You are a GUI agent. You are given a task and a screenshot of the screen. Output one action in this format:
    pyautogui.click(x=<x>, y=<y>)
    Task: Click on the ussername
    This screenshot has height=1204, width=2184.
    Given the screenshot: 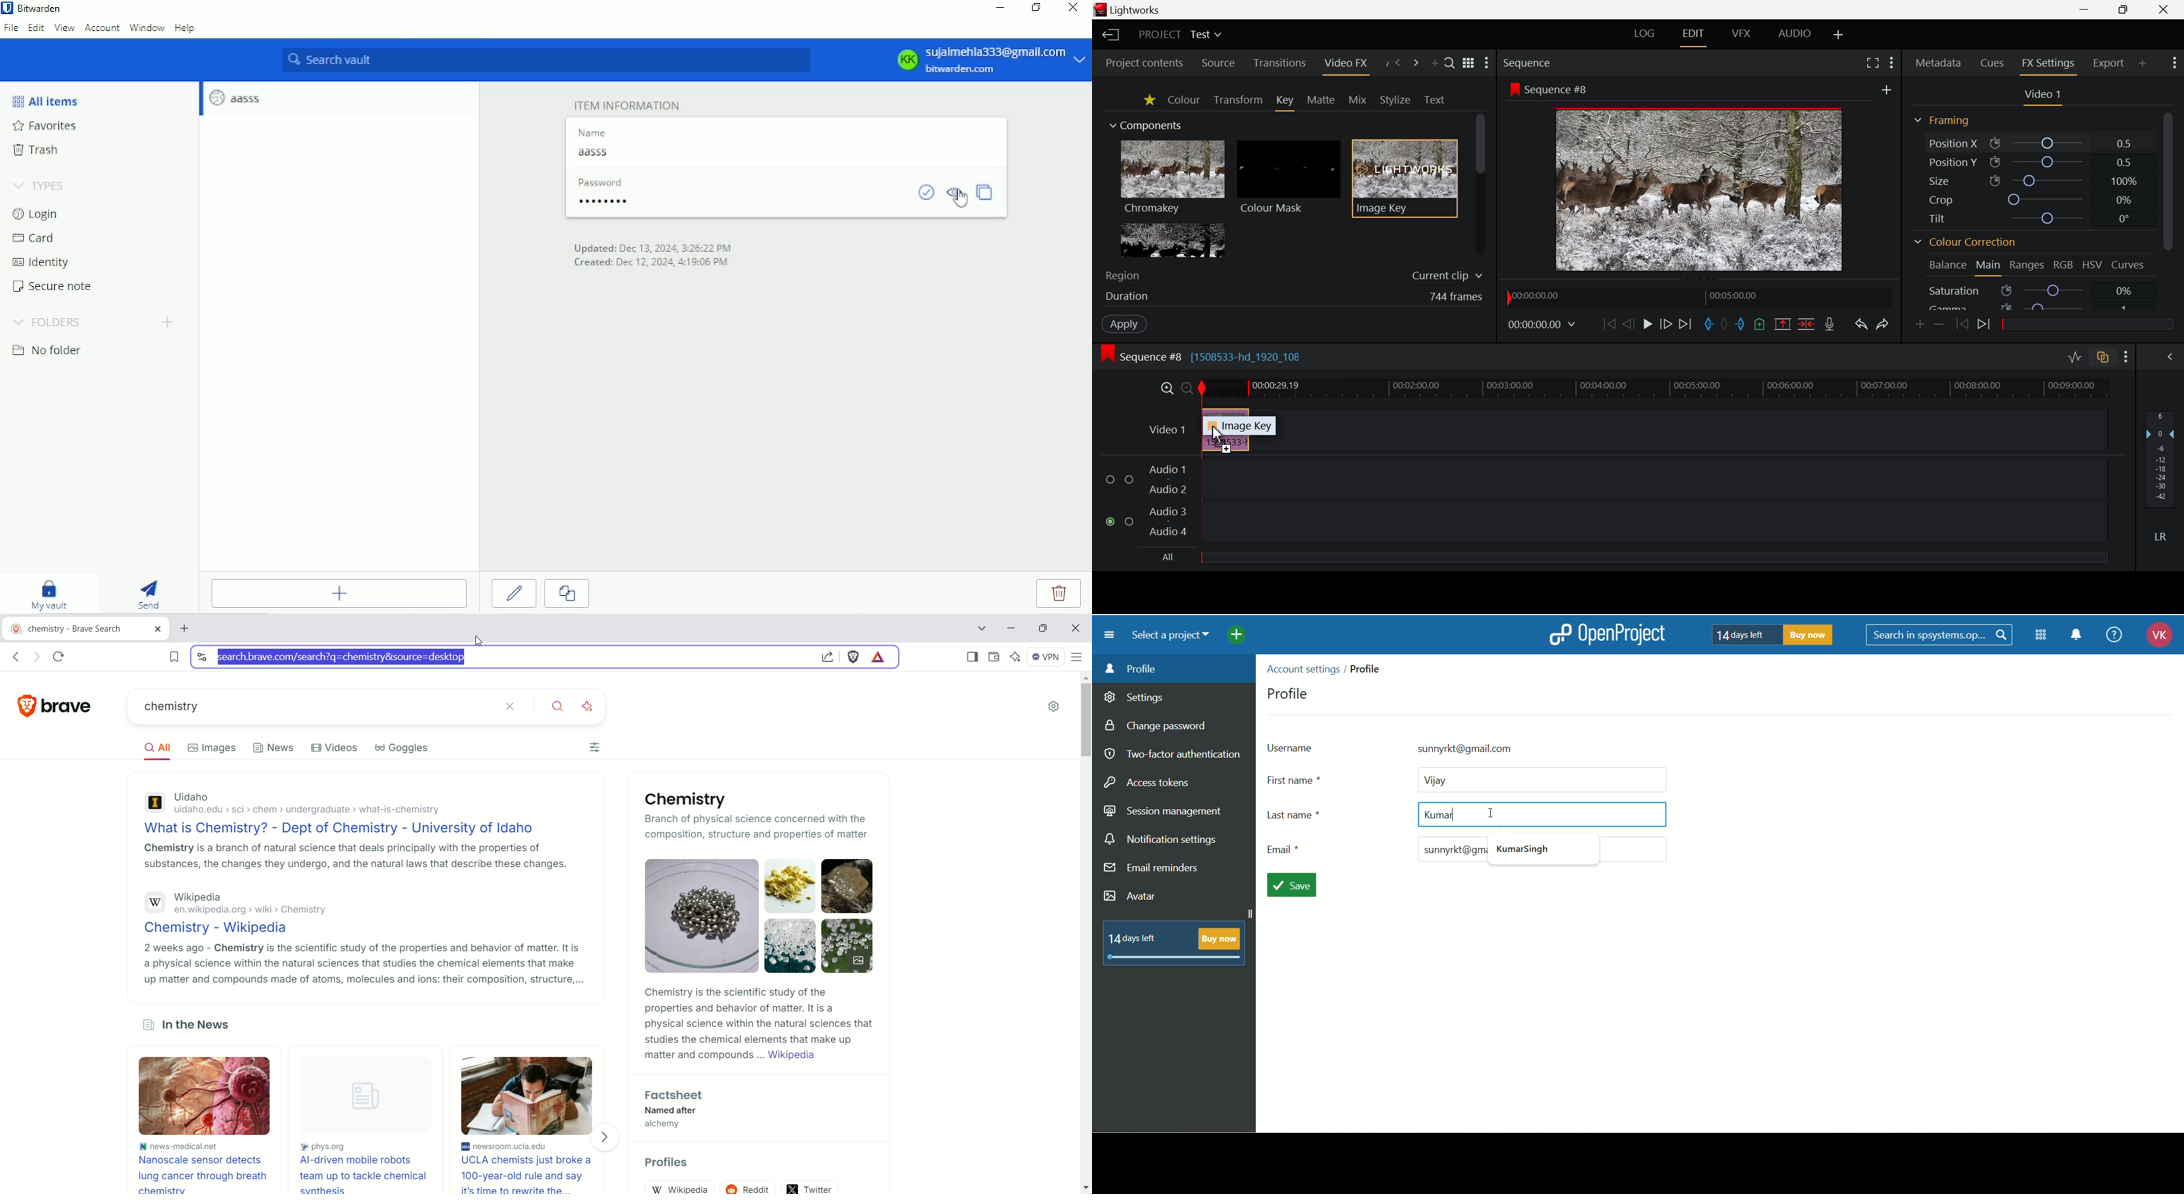 What is the action you would take?
    pyautogui.click(x=1447, y=747)
    